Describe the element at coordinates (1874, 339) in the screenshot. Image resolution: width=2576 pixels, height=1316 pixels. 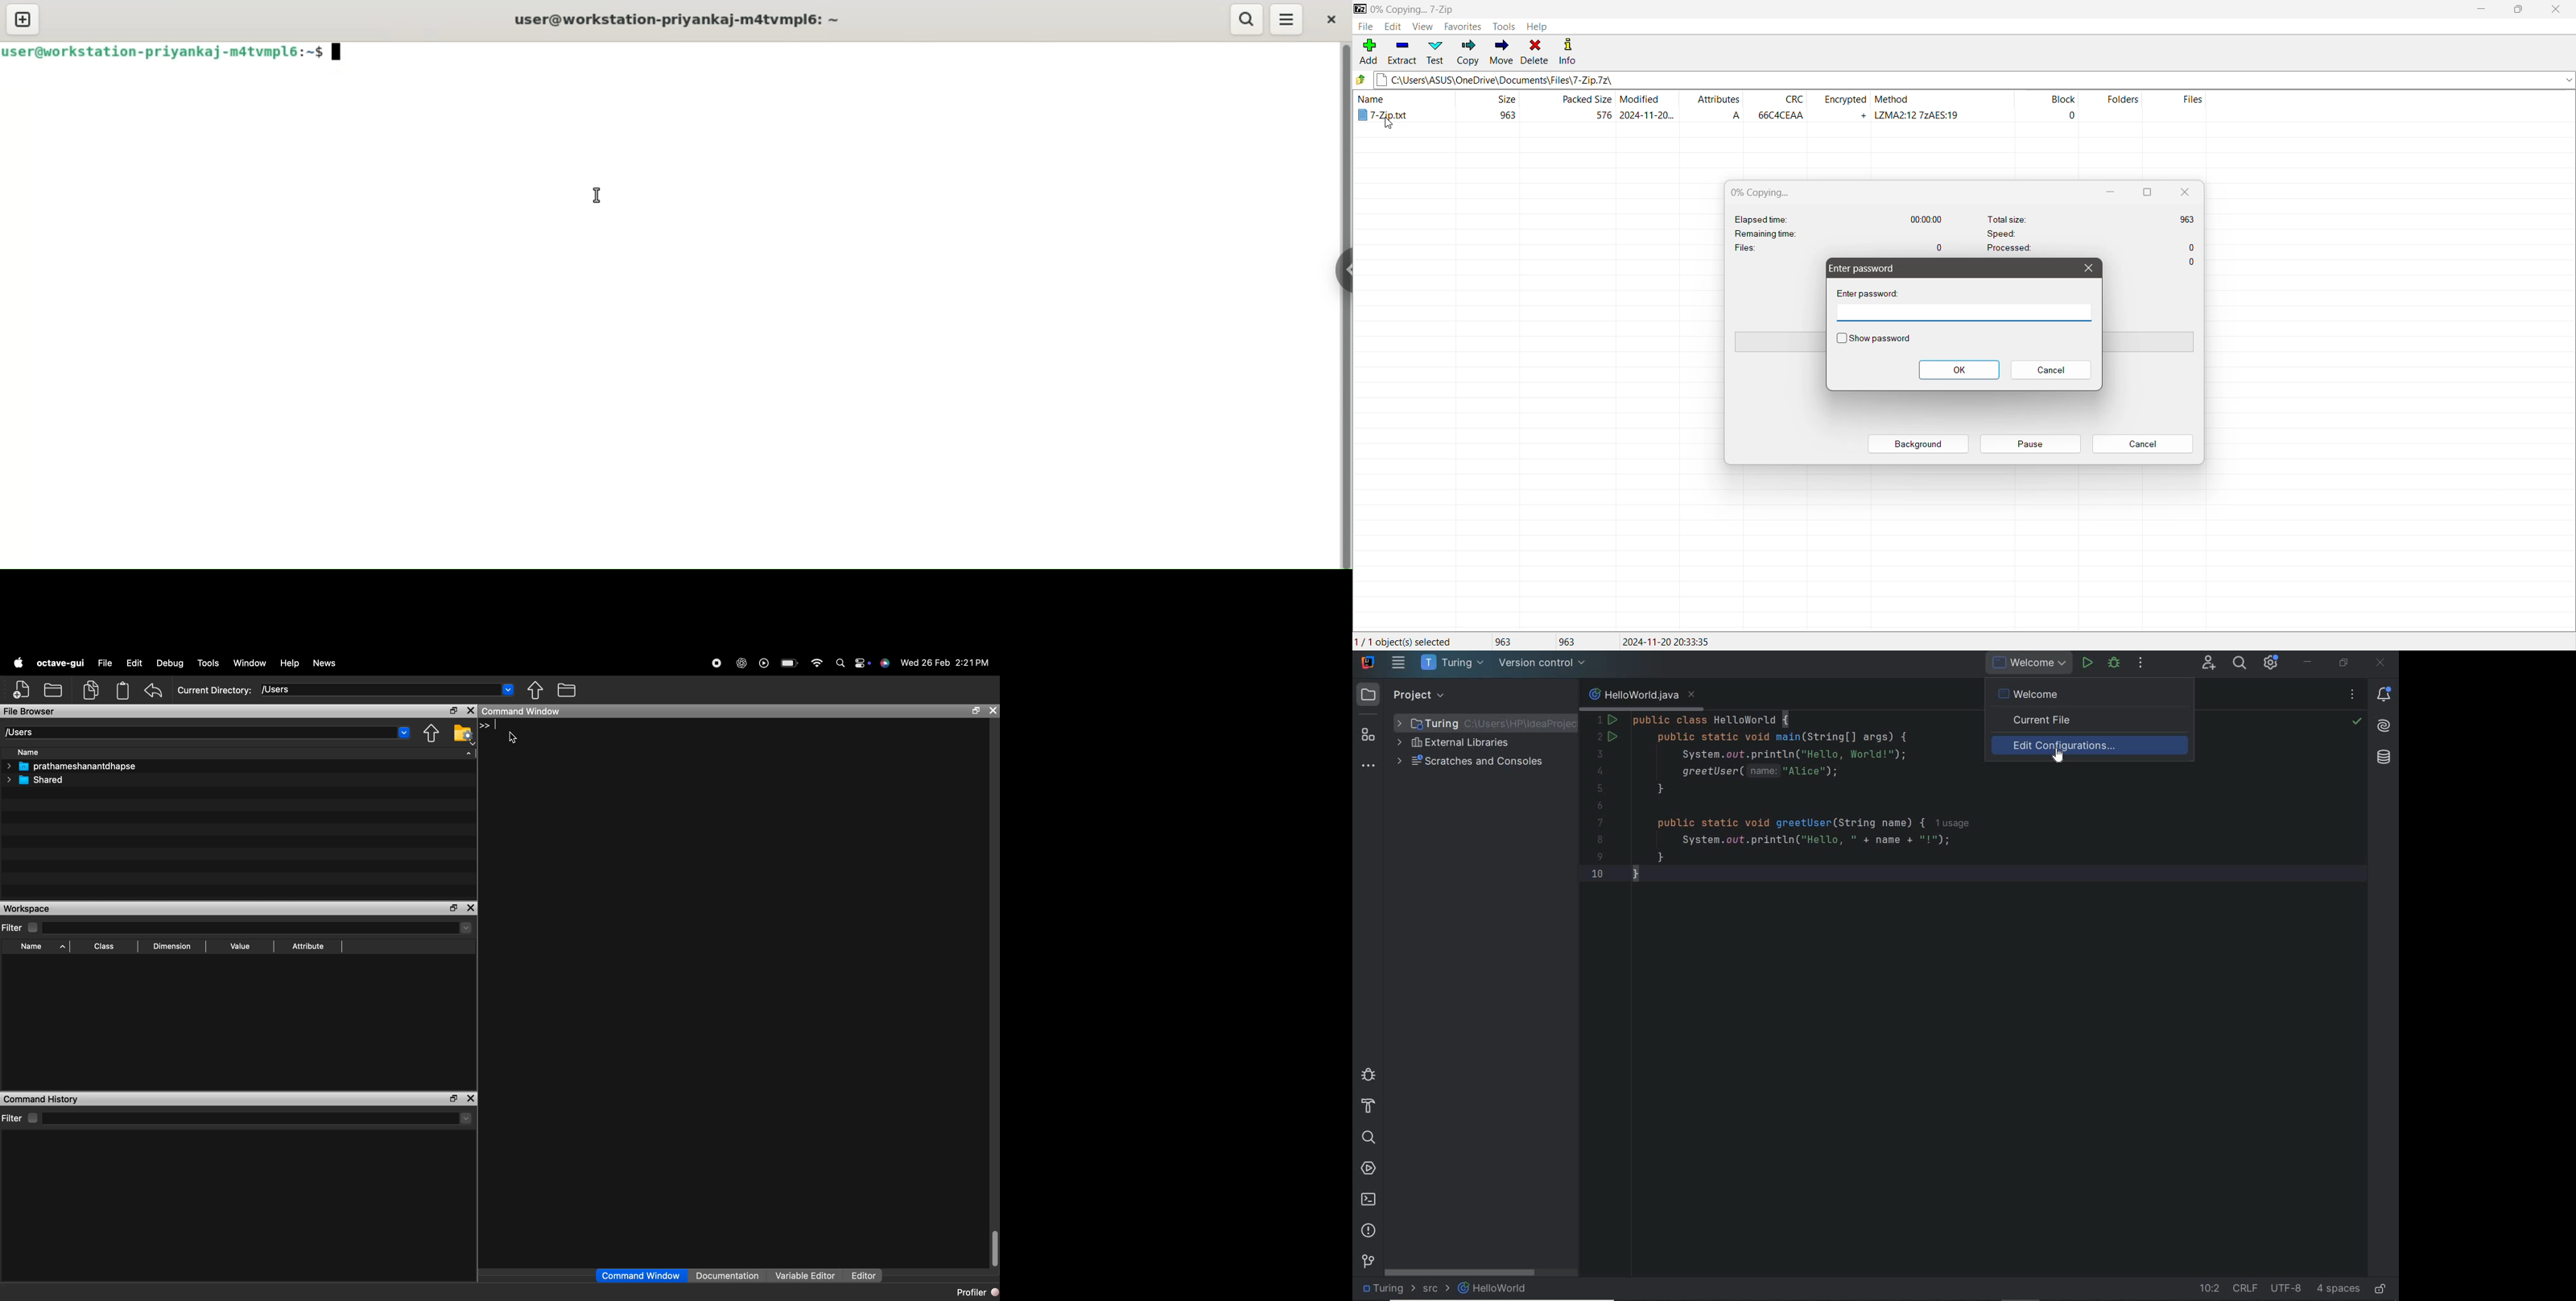
I see `Click to show the typed password` at that location.